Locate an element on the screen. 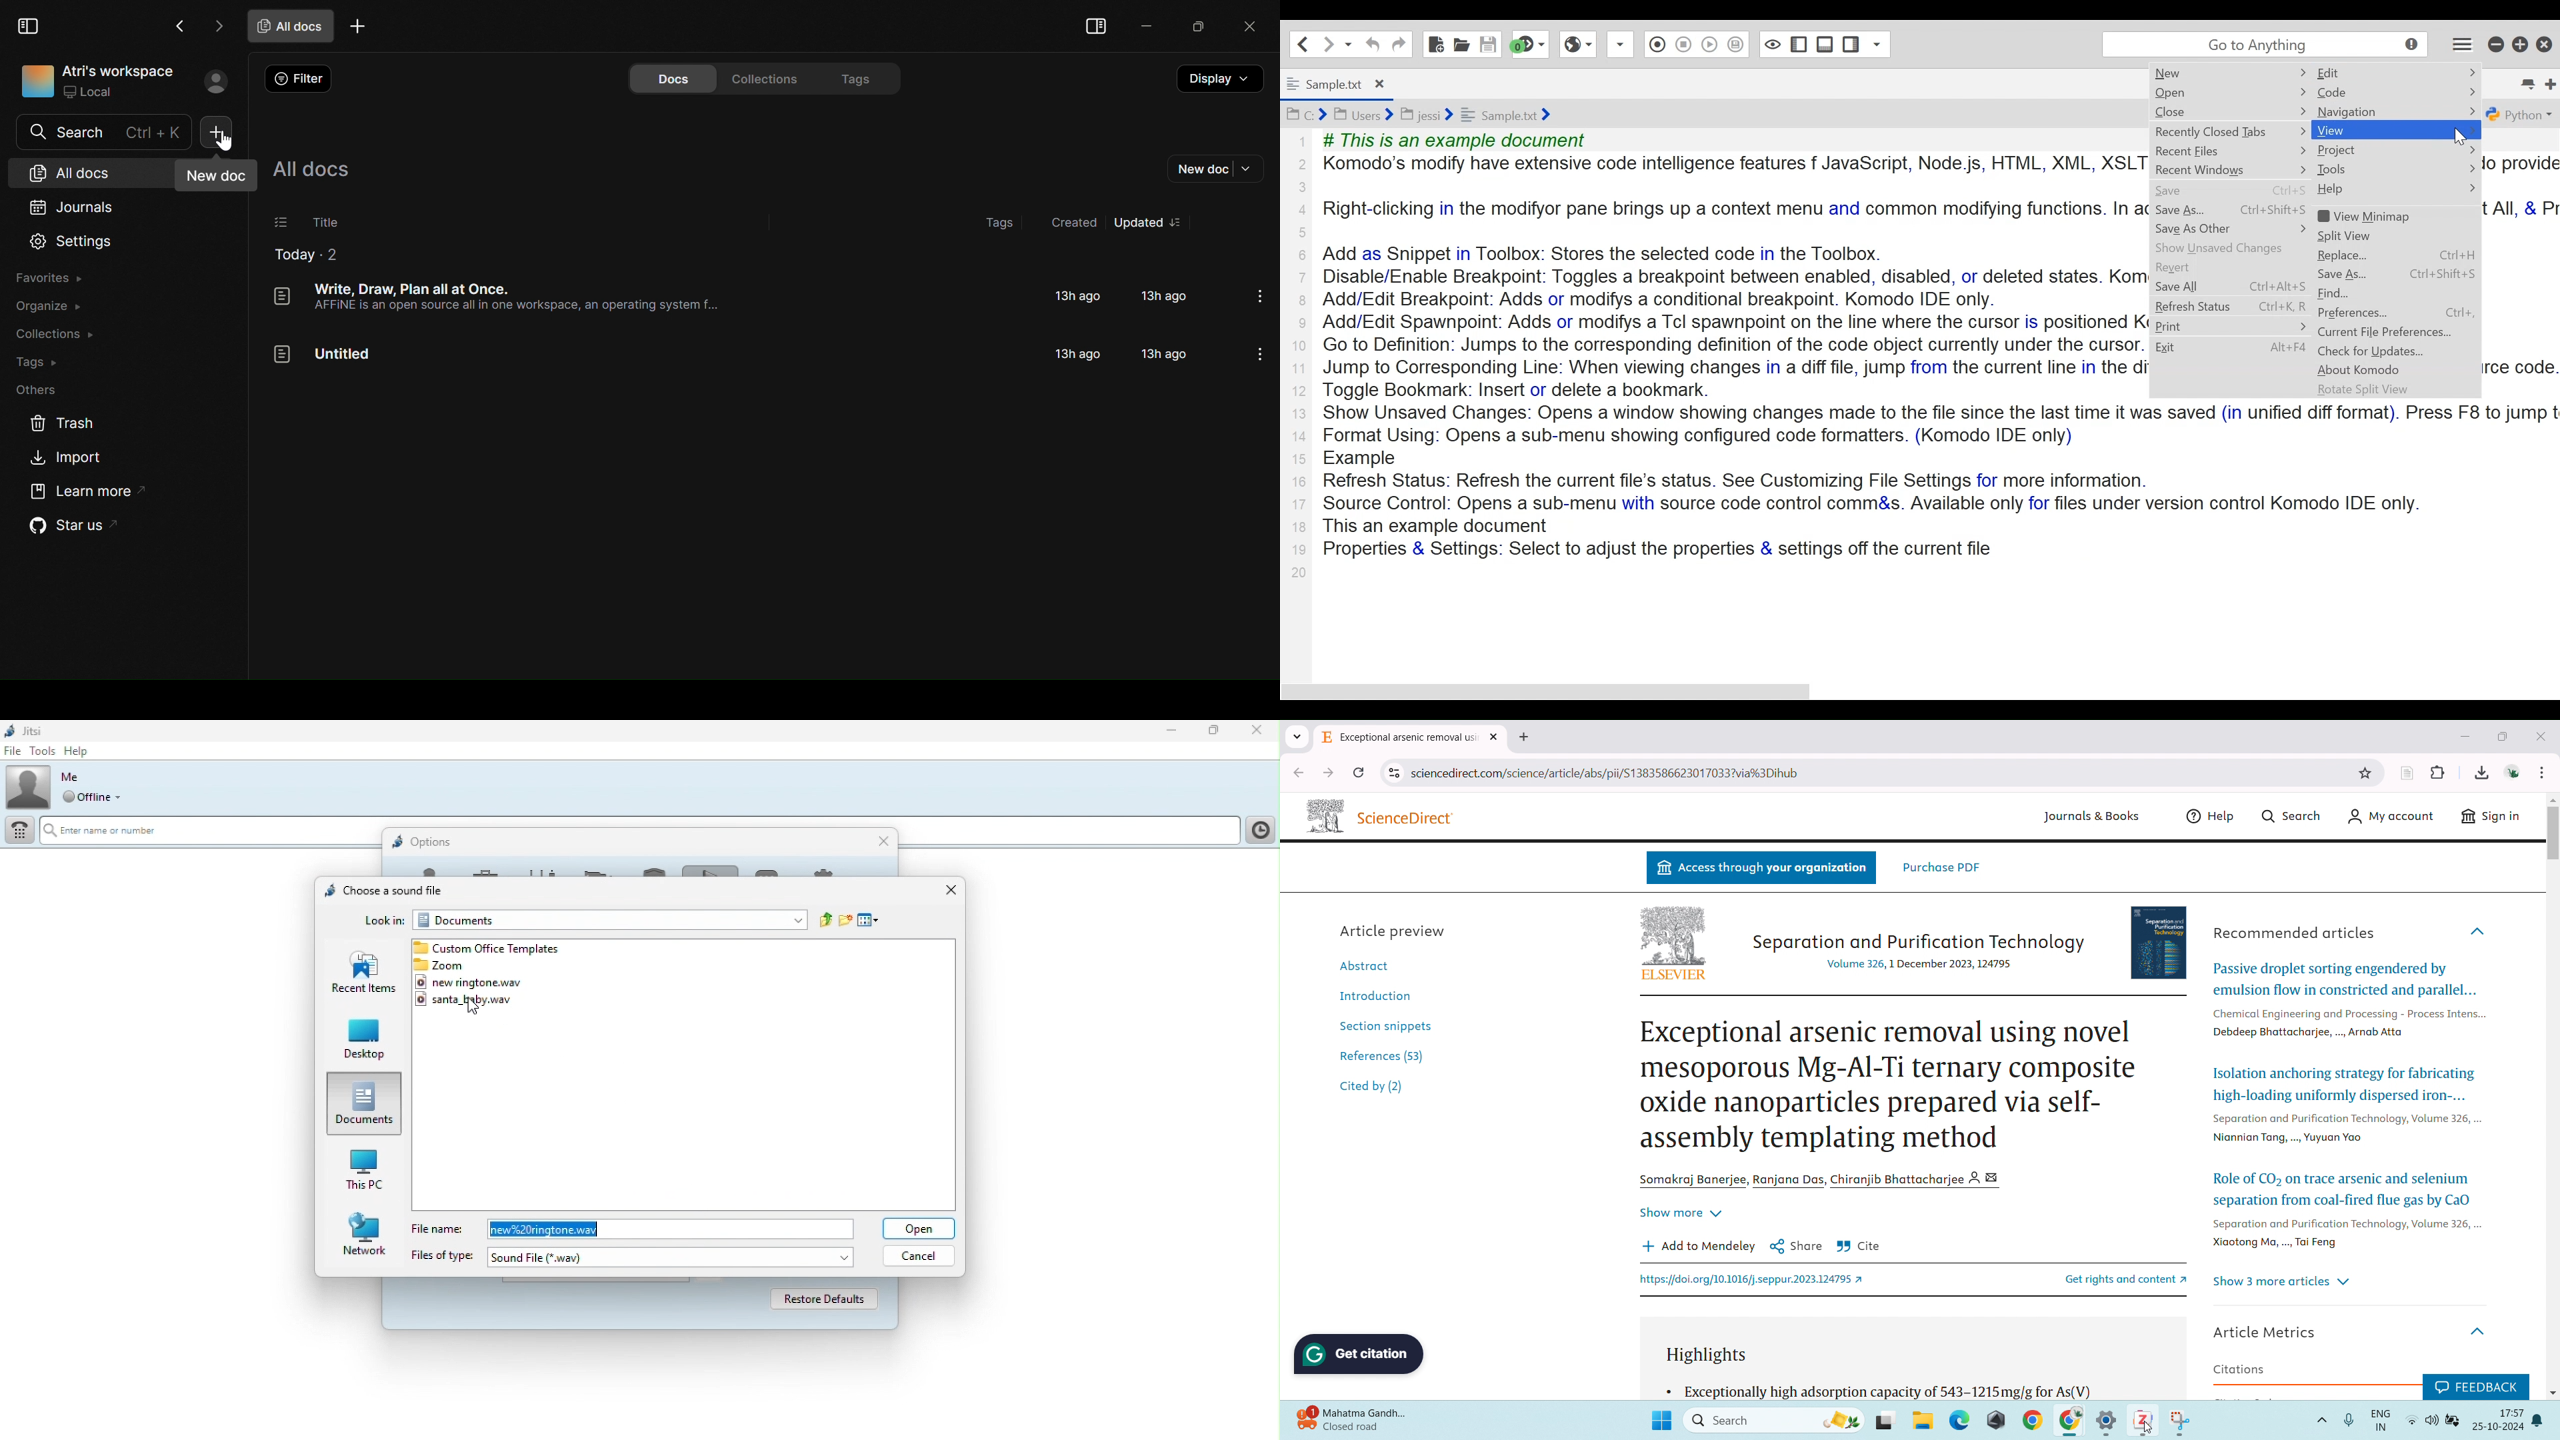 The image size is (2576, 1456). ELSEVIER is located at coordinates (1673, 976).